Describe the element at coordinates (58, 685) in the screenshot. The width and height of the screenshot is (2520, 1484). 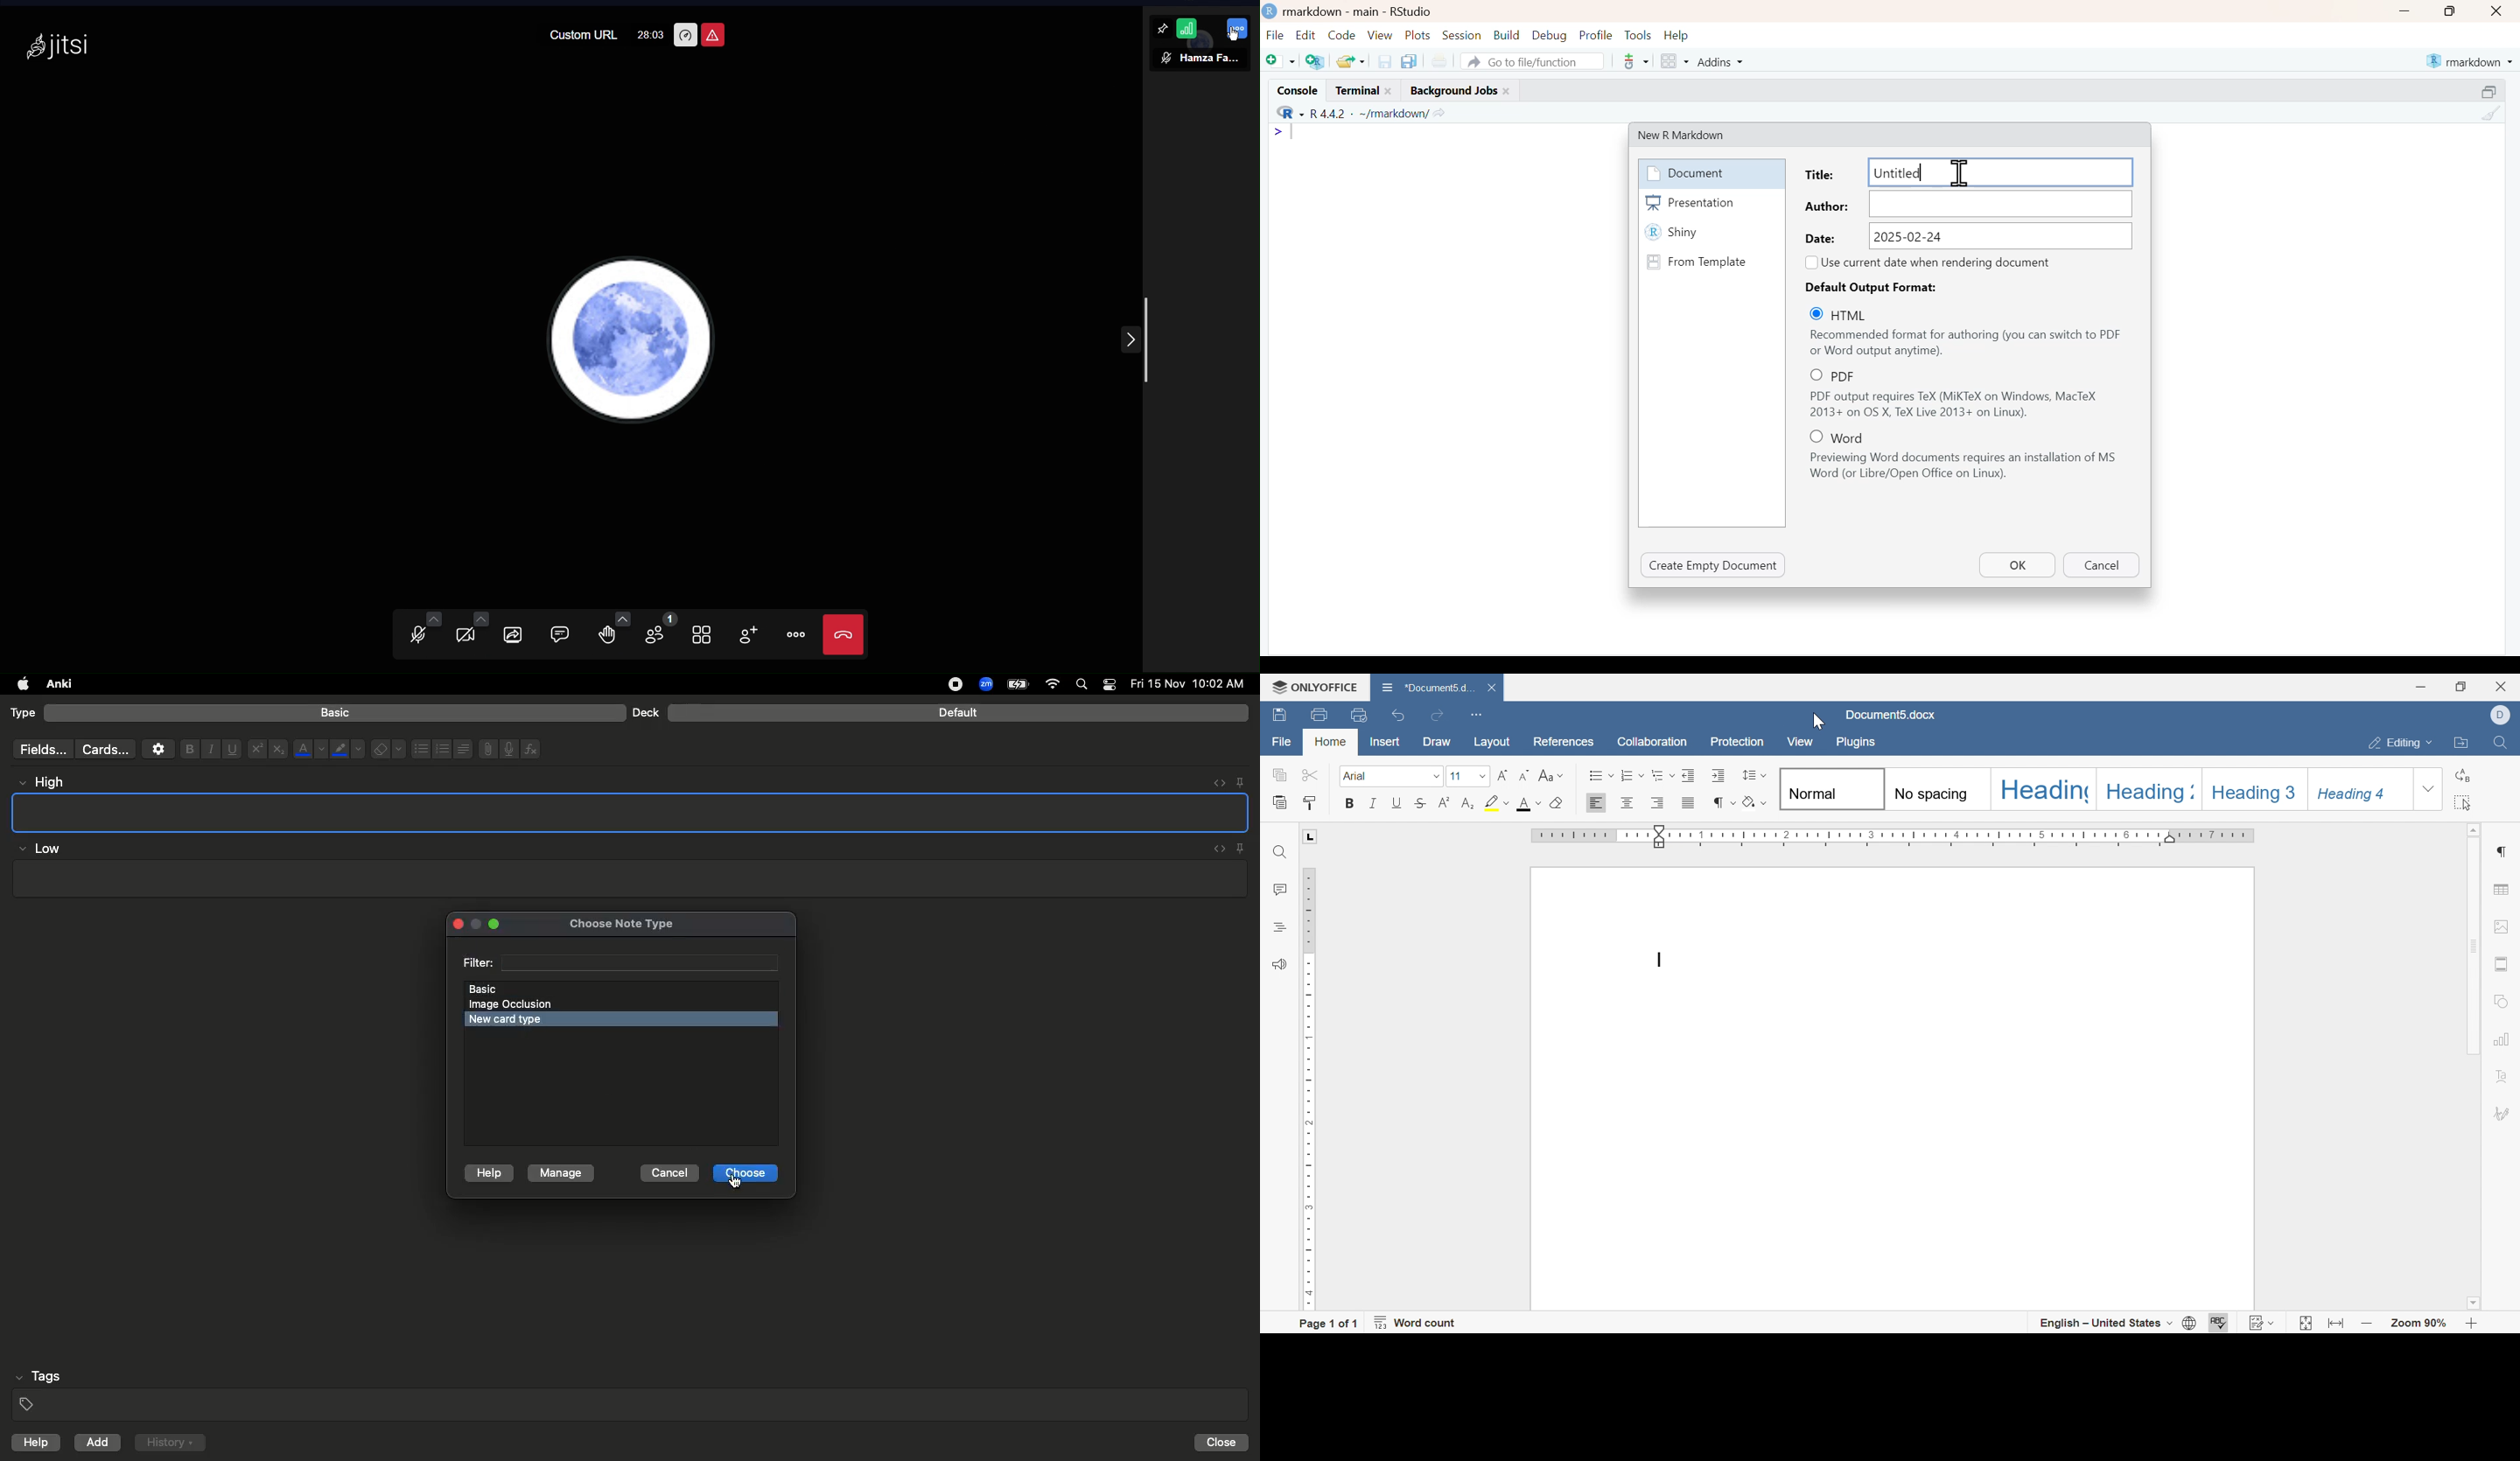
I see `Anki` at that location.